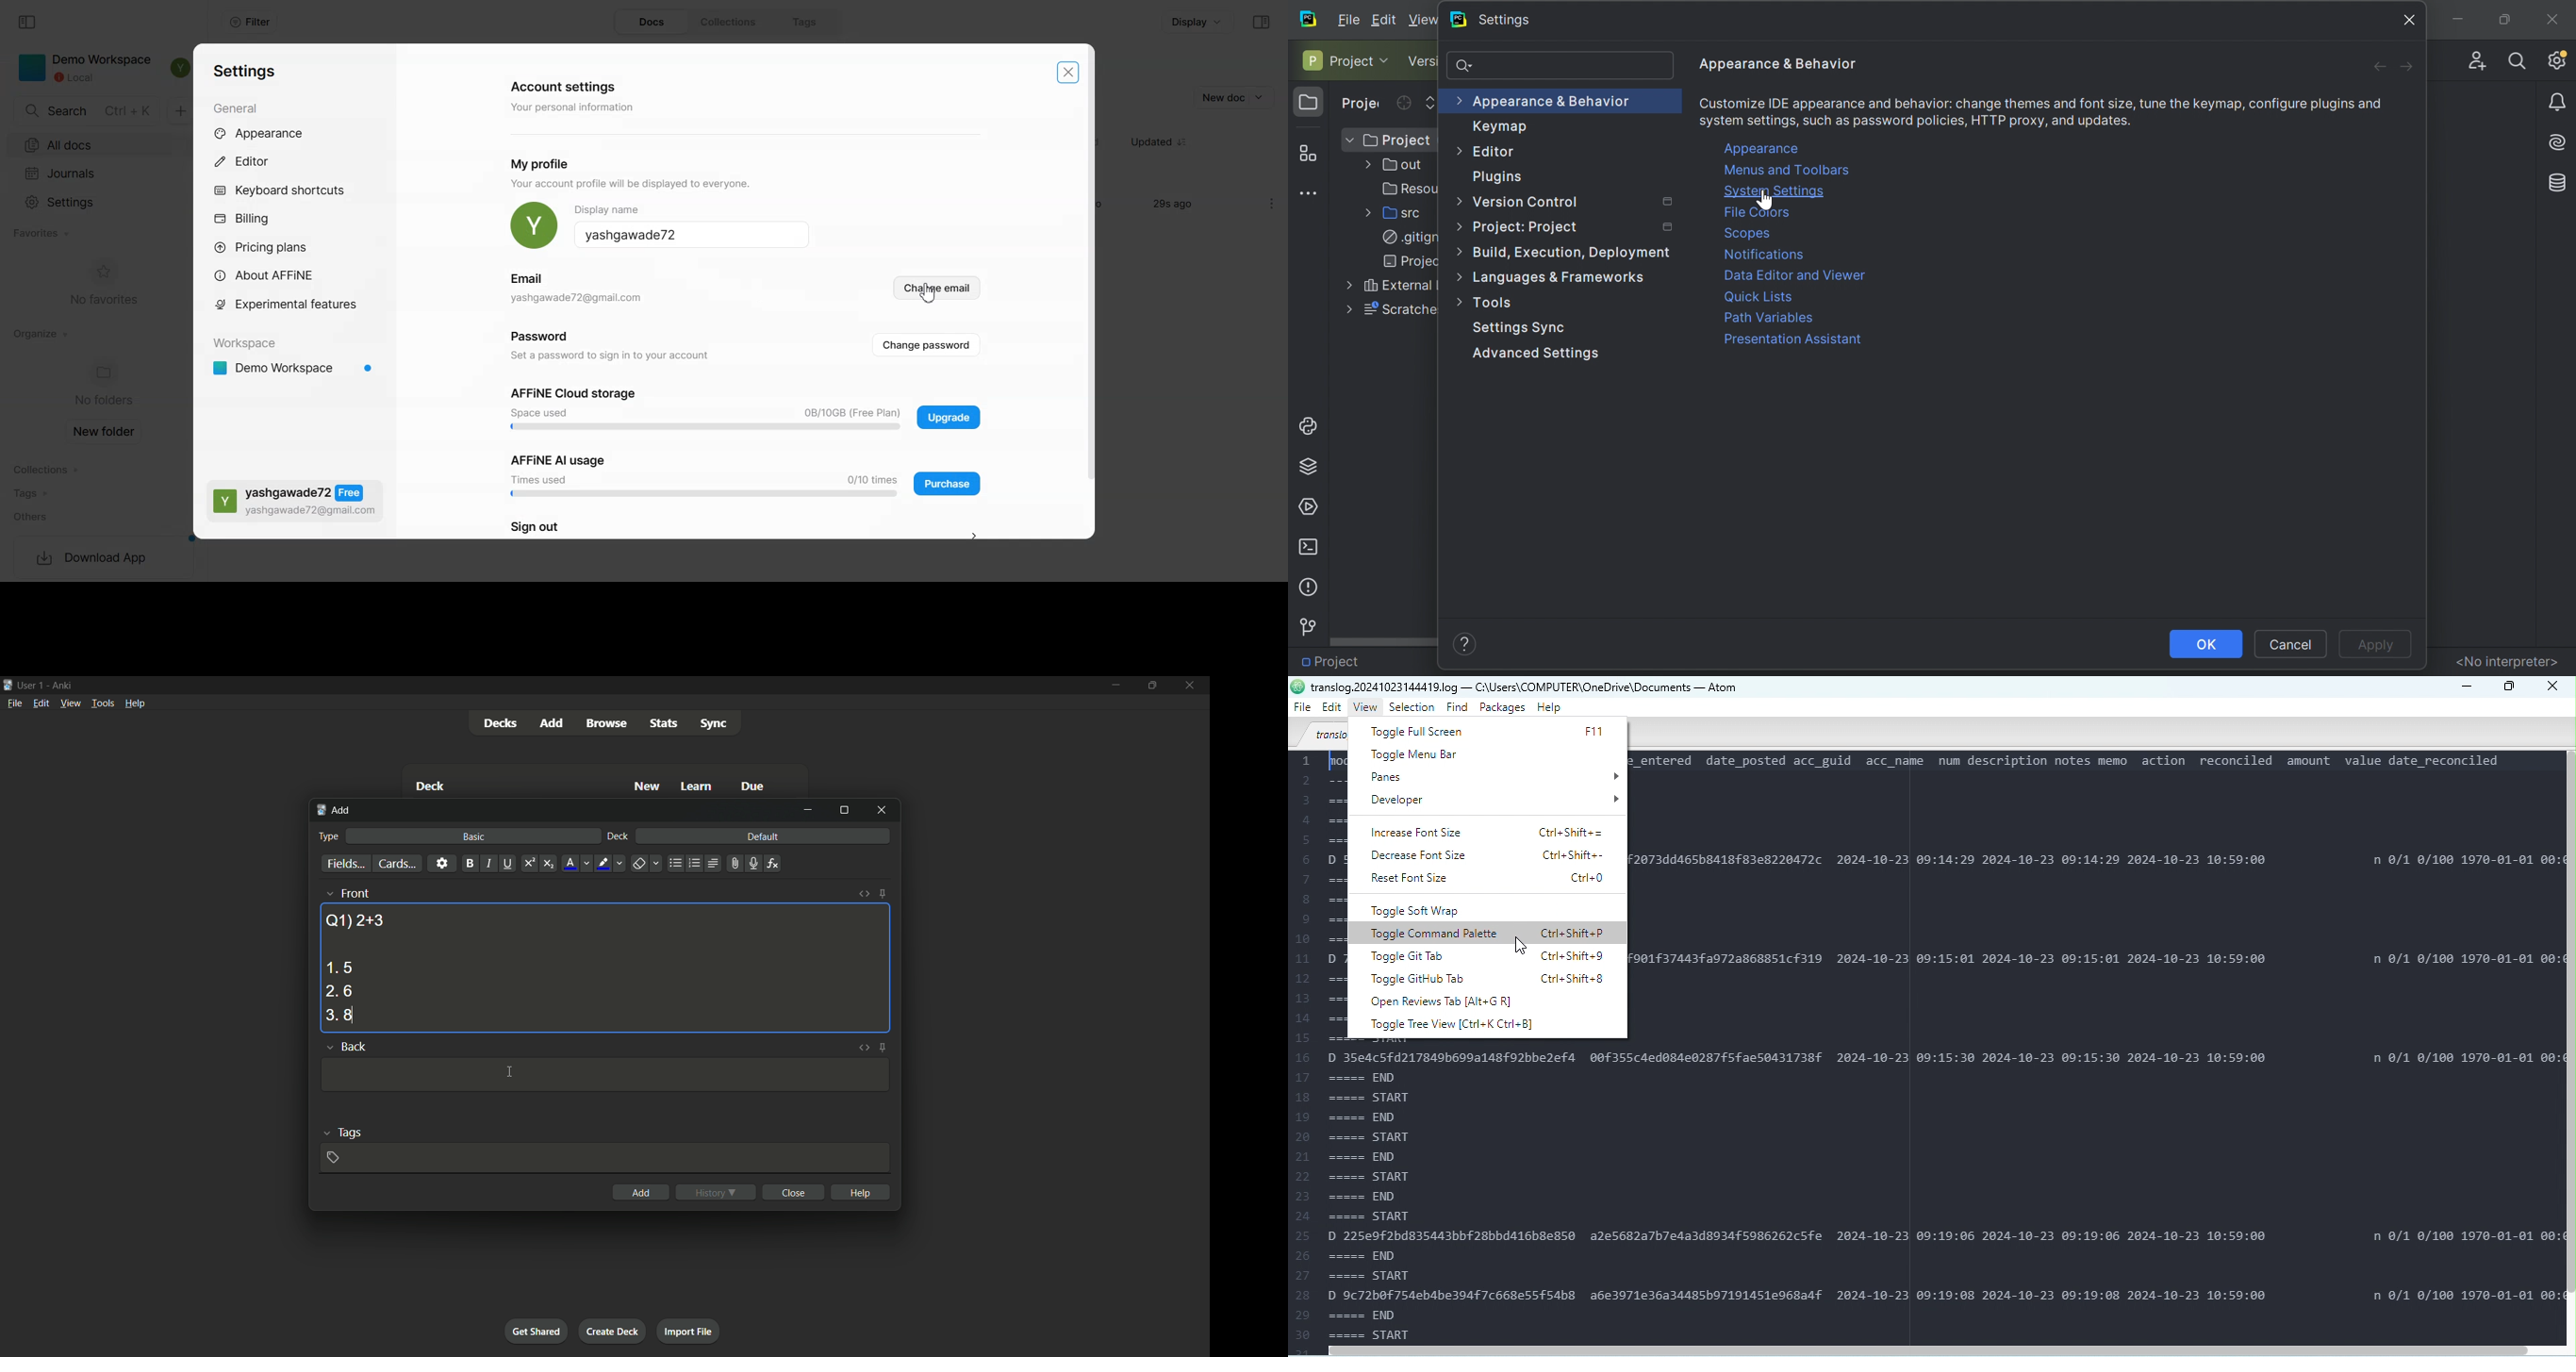 The height and width of the screenshot is (1372, 2576). I want to click on remove formatting, so click(639, 865).